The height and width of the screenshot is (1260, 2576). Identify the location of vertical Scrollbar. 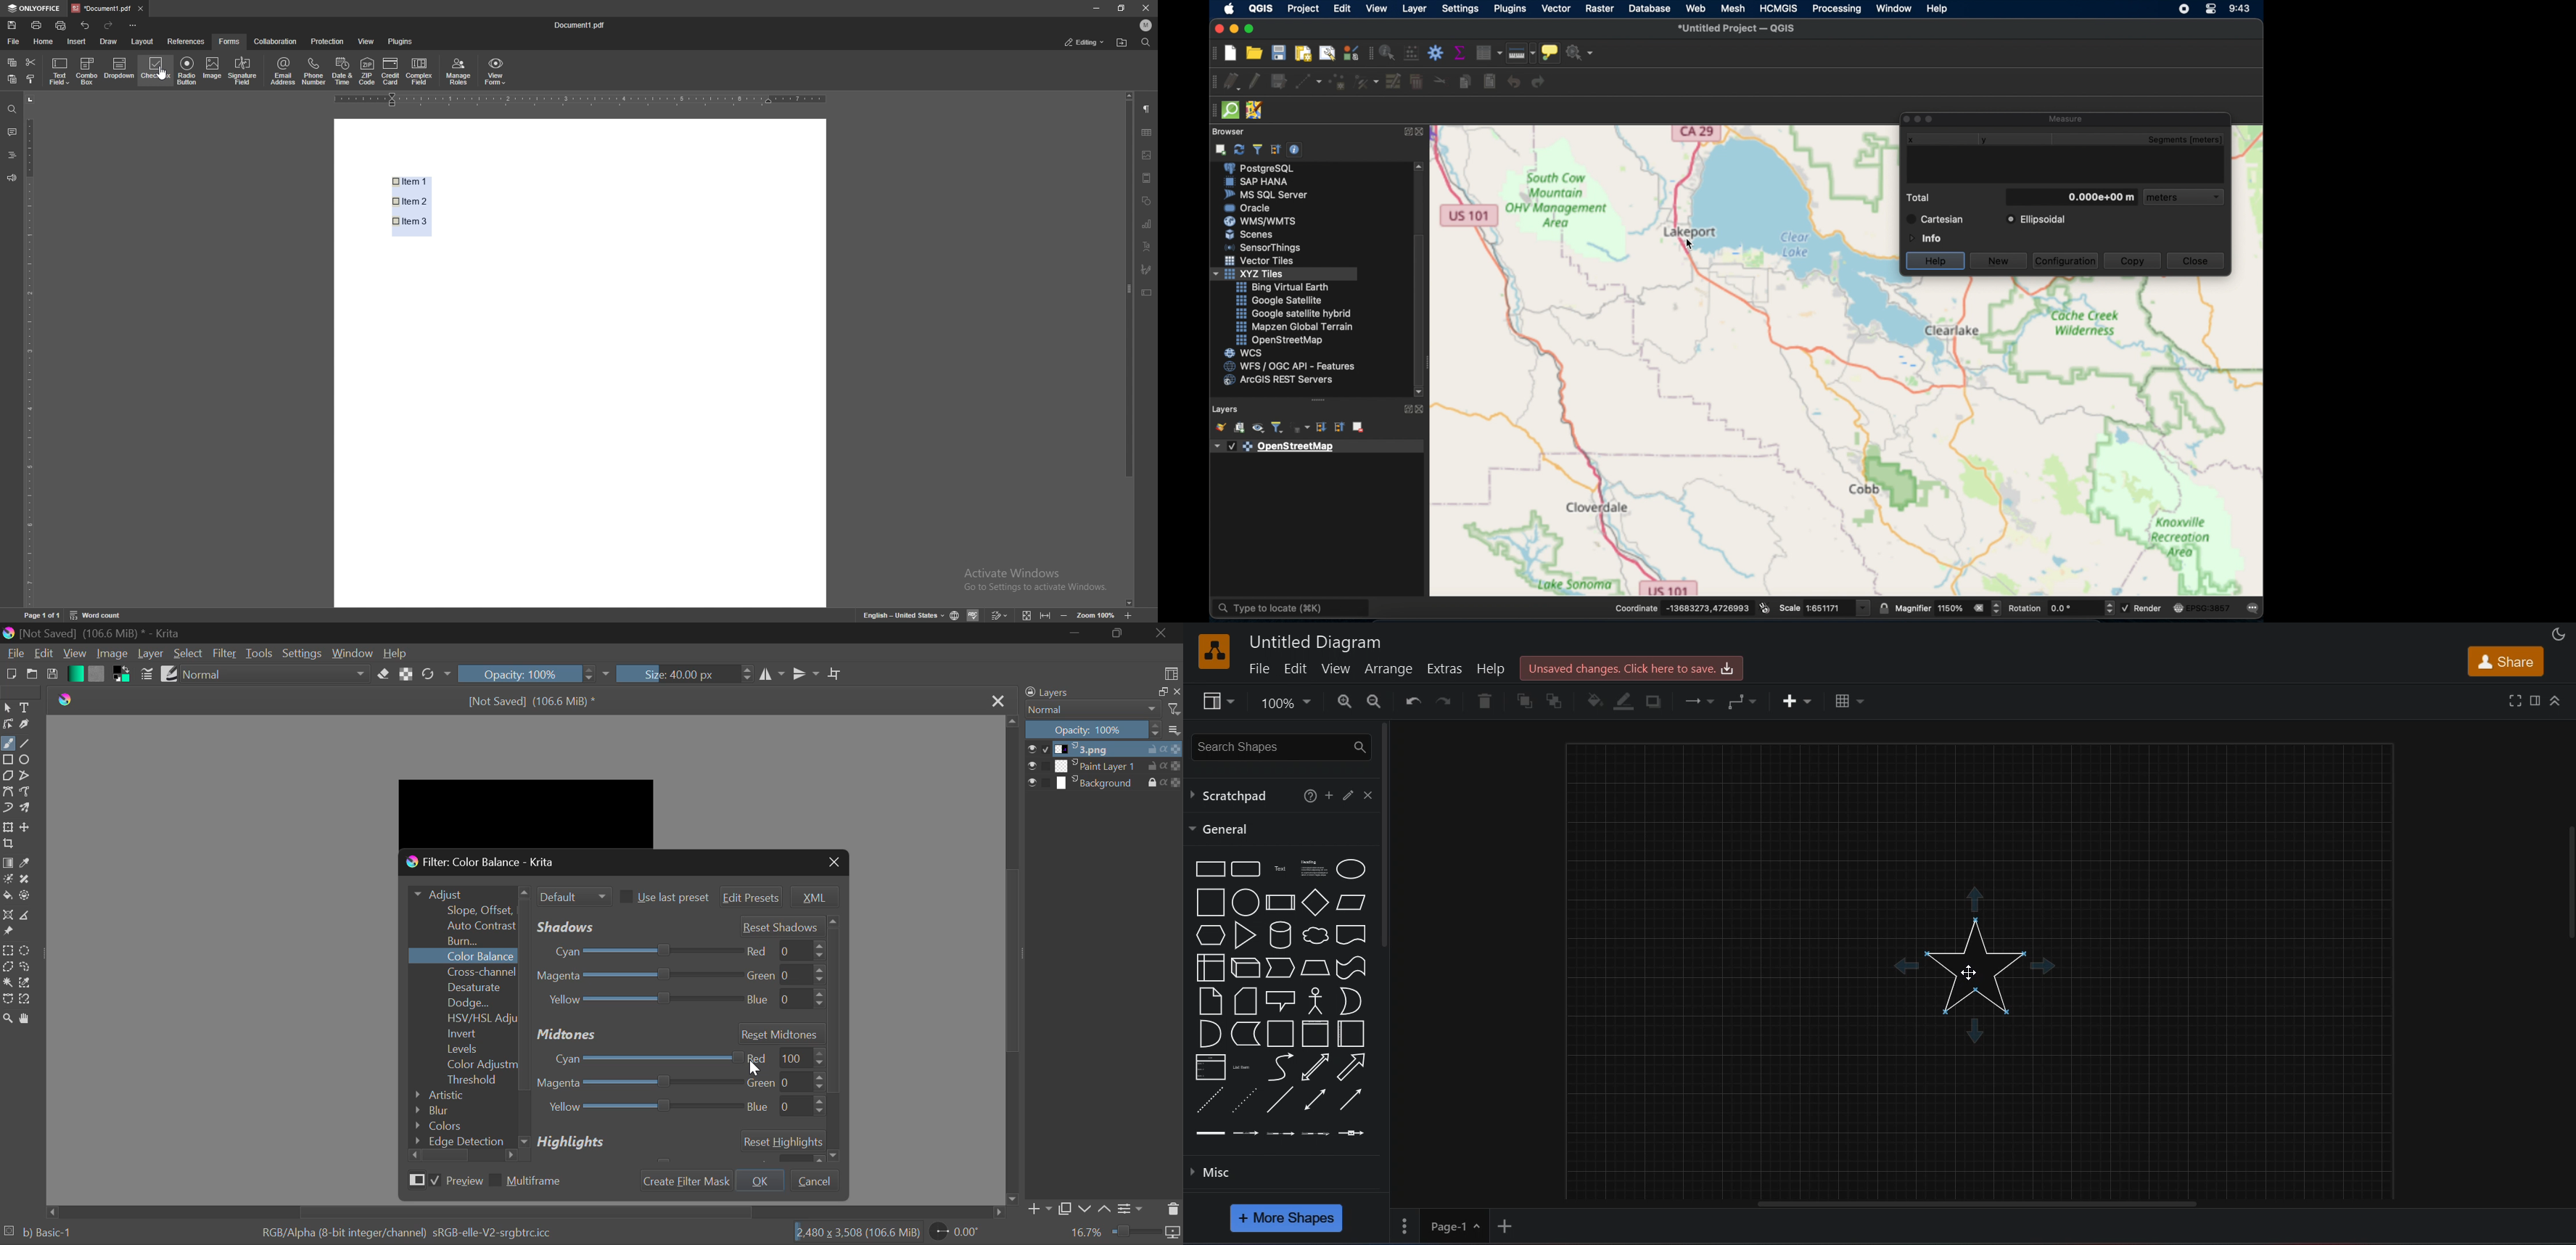
(2565, 914).